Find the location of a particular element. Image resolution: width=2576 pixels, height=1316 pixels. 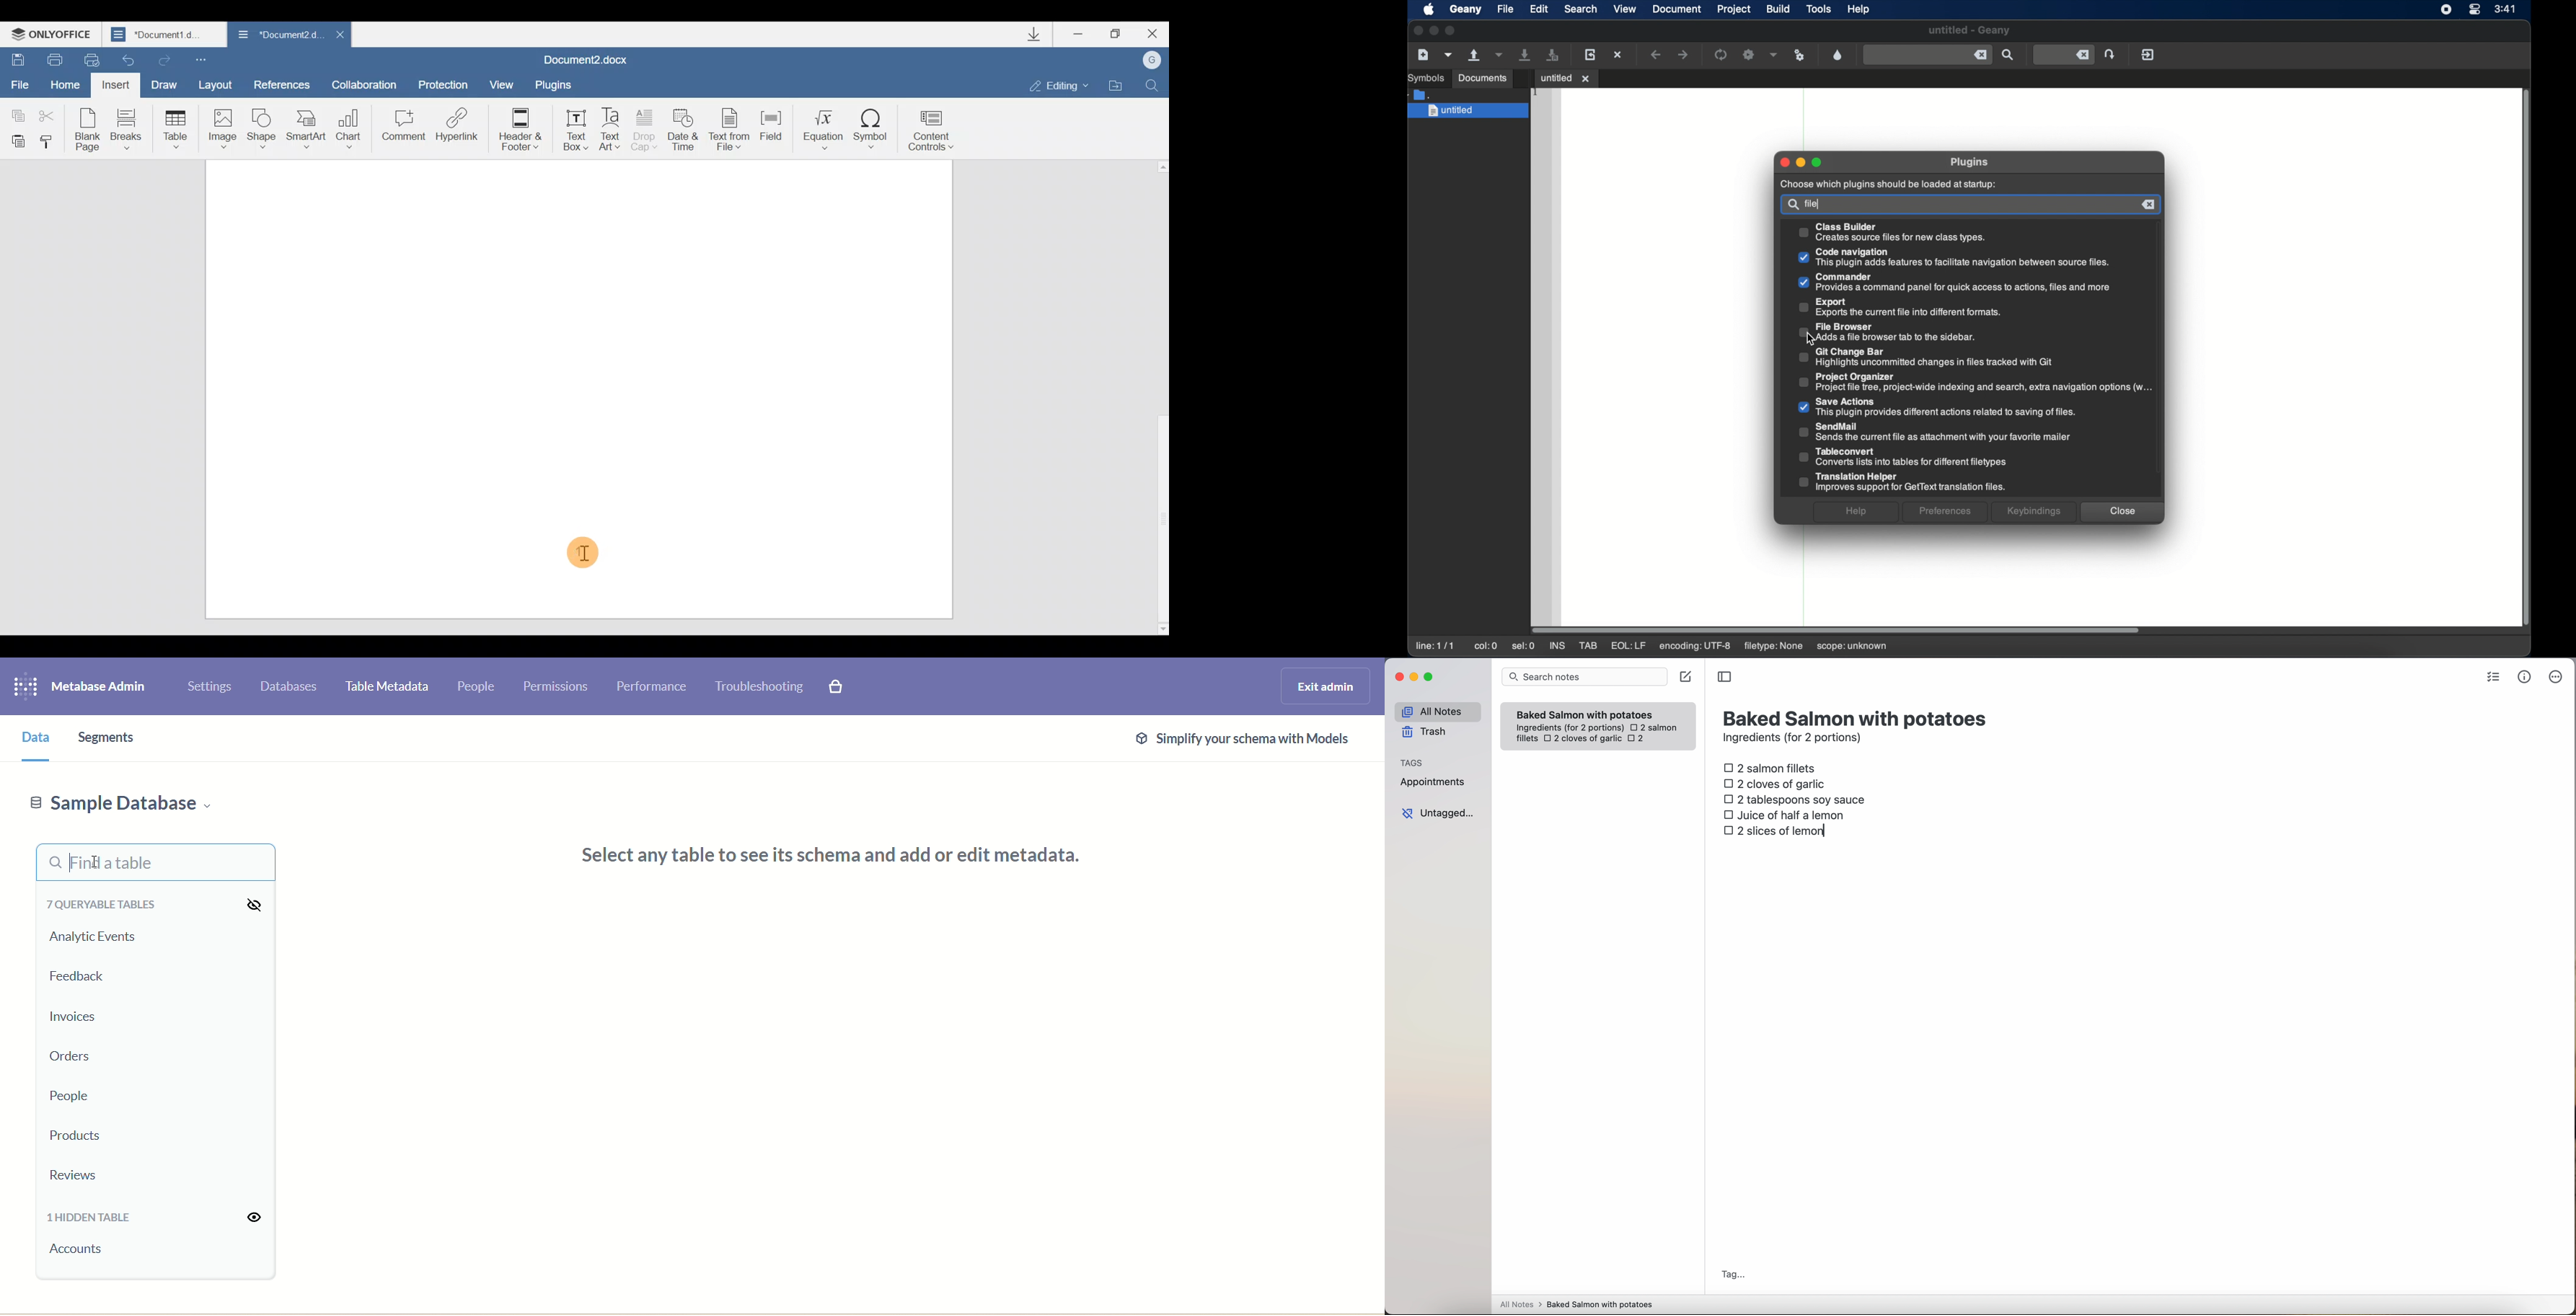

Shape is located at coordinates (263, 127).